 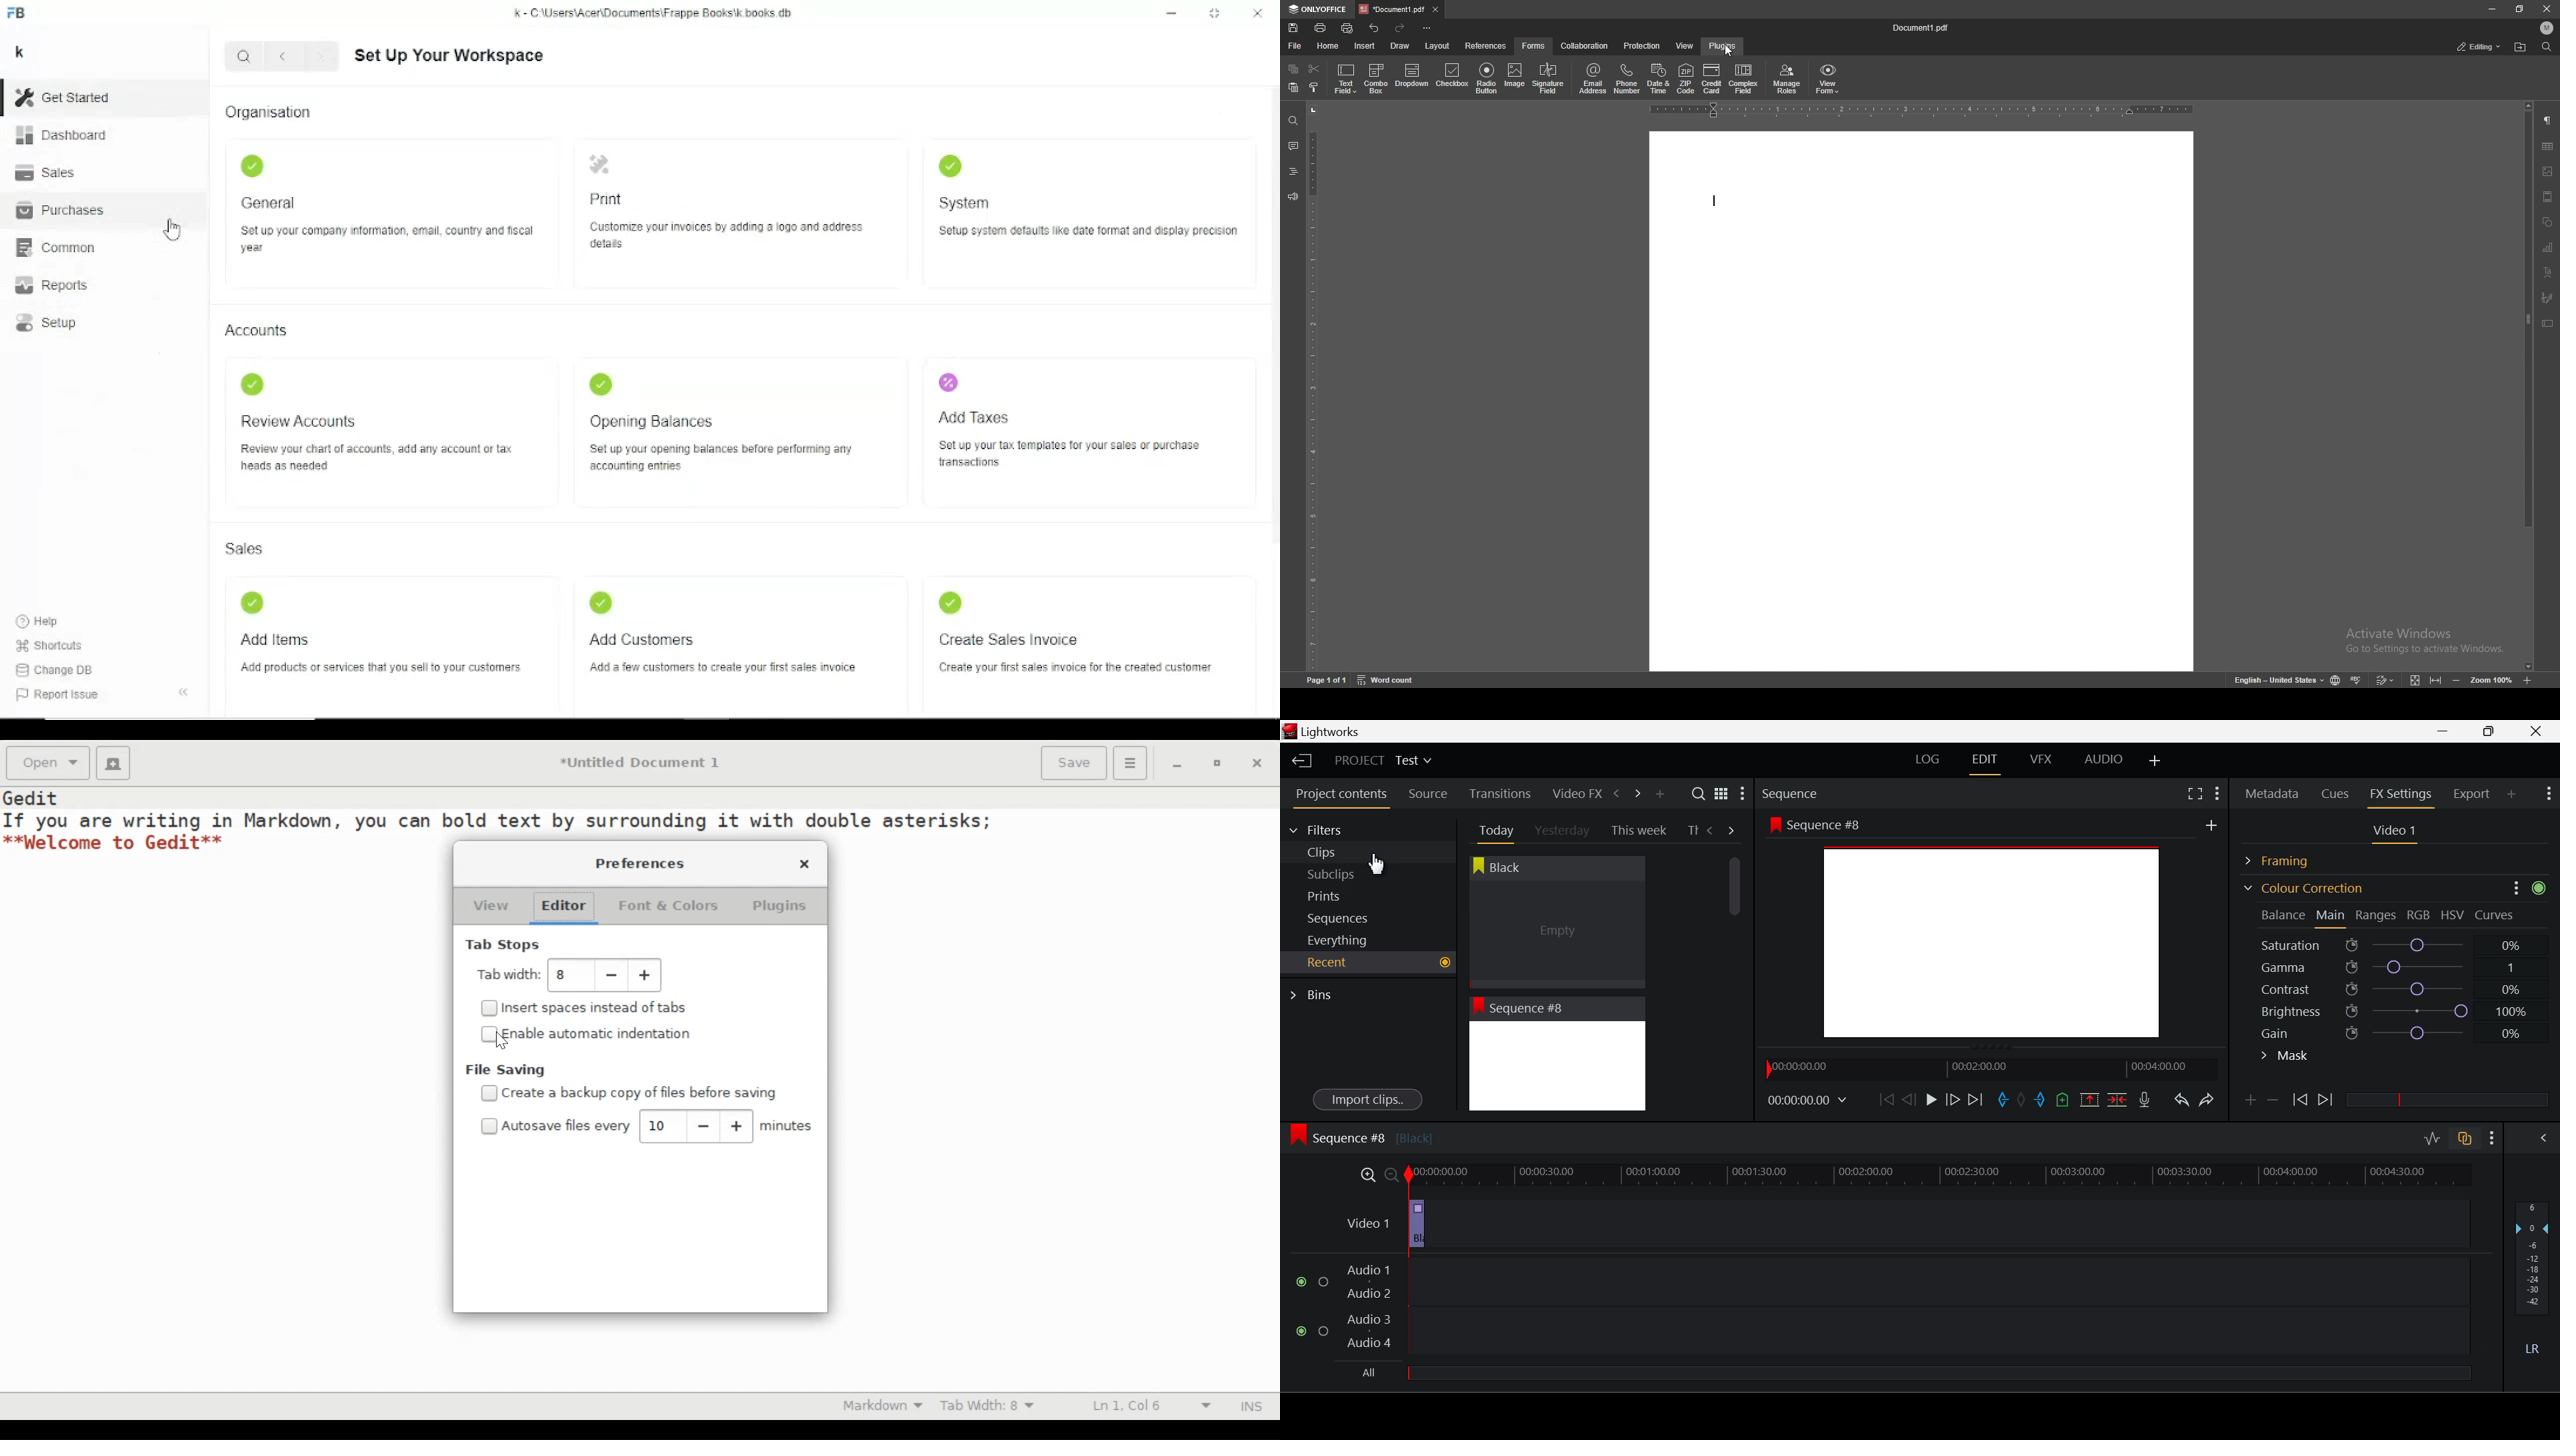 What do you see at coordinates (1171, 13) in the screenshot?
I see `Minimize` at bounding box center [1171, 13].